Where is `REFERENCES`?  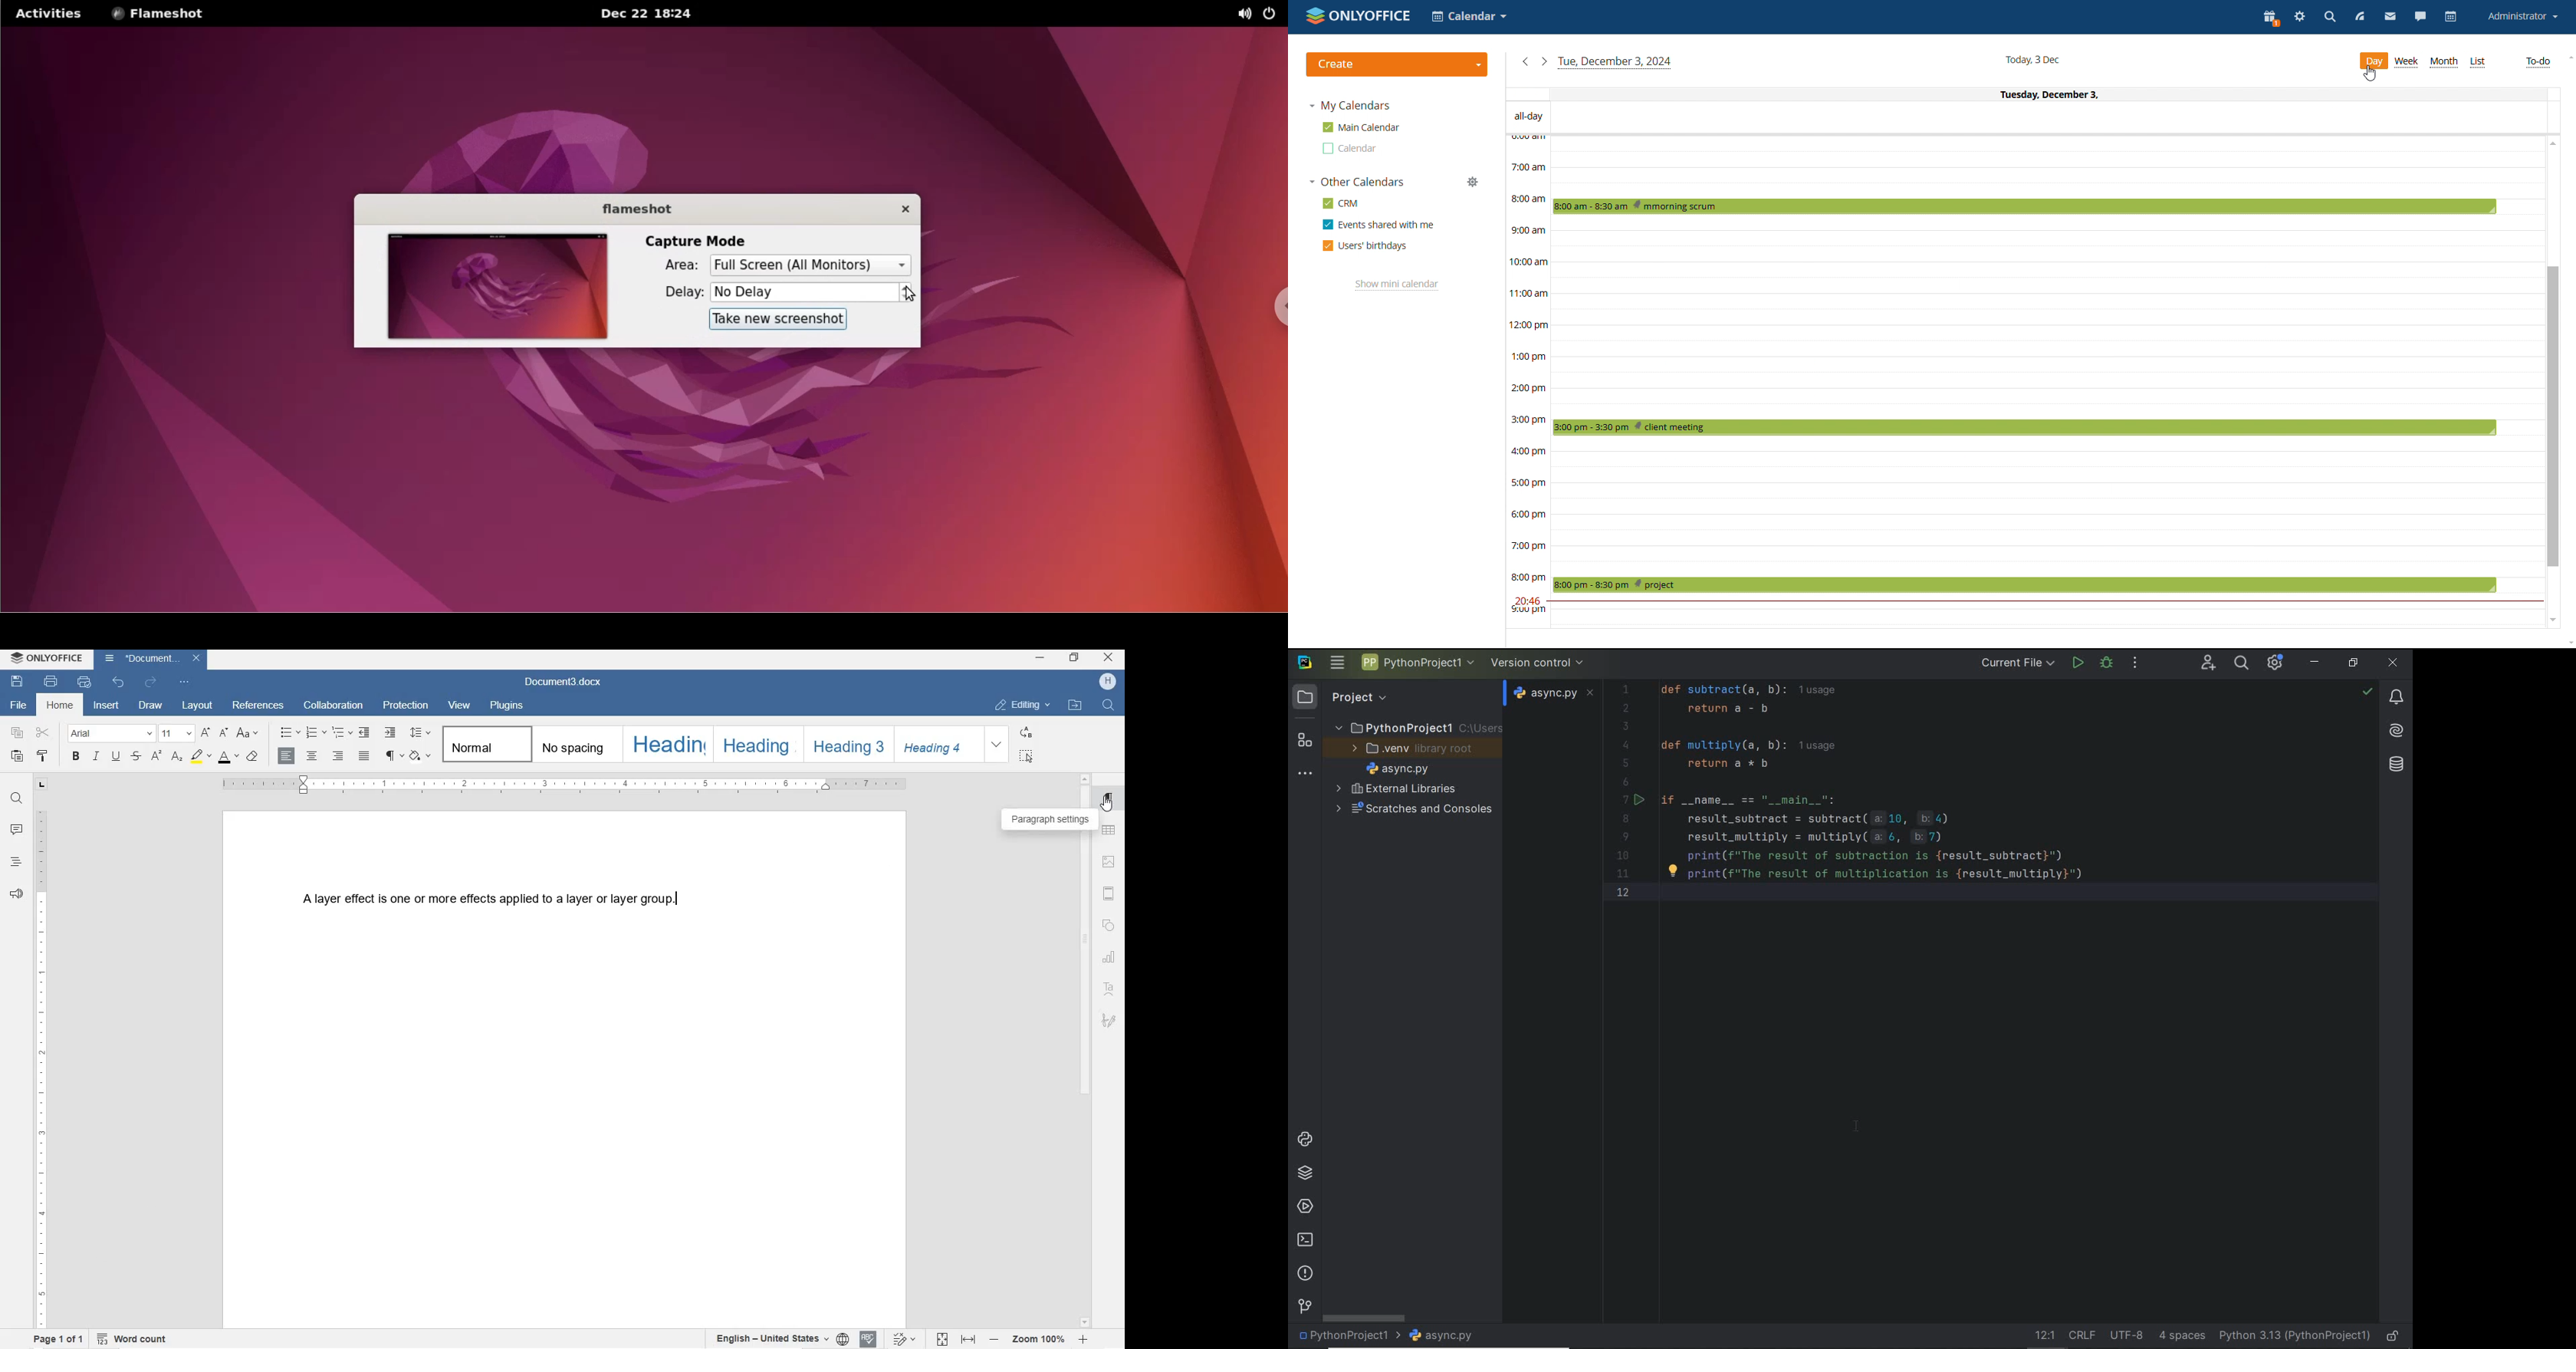
REFERENCES is located at coordinates (259, 706).